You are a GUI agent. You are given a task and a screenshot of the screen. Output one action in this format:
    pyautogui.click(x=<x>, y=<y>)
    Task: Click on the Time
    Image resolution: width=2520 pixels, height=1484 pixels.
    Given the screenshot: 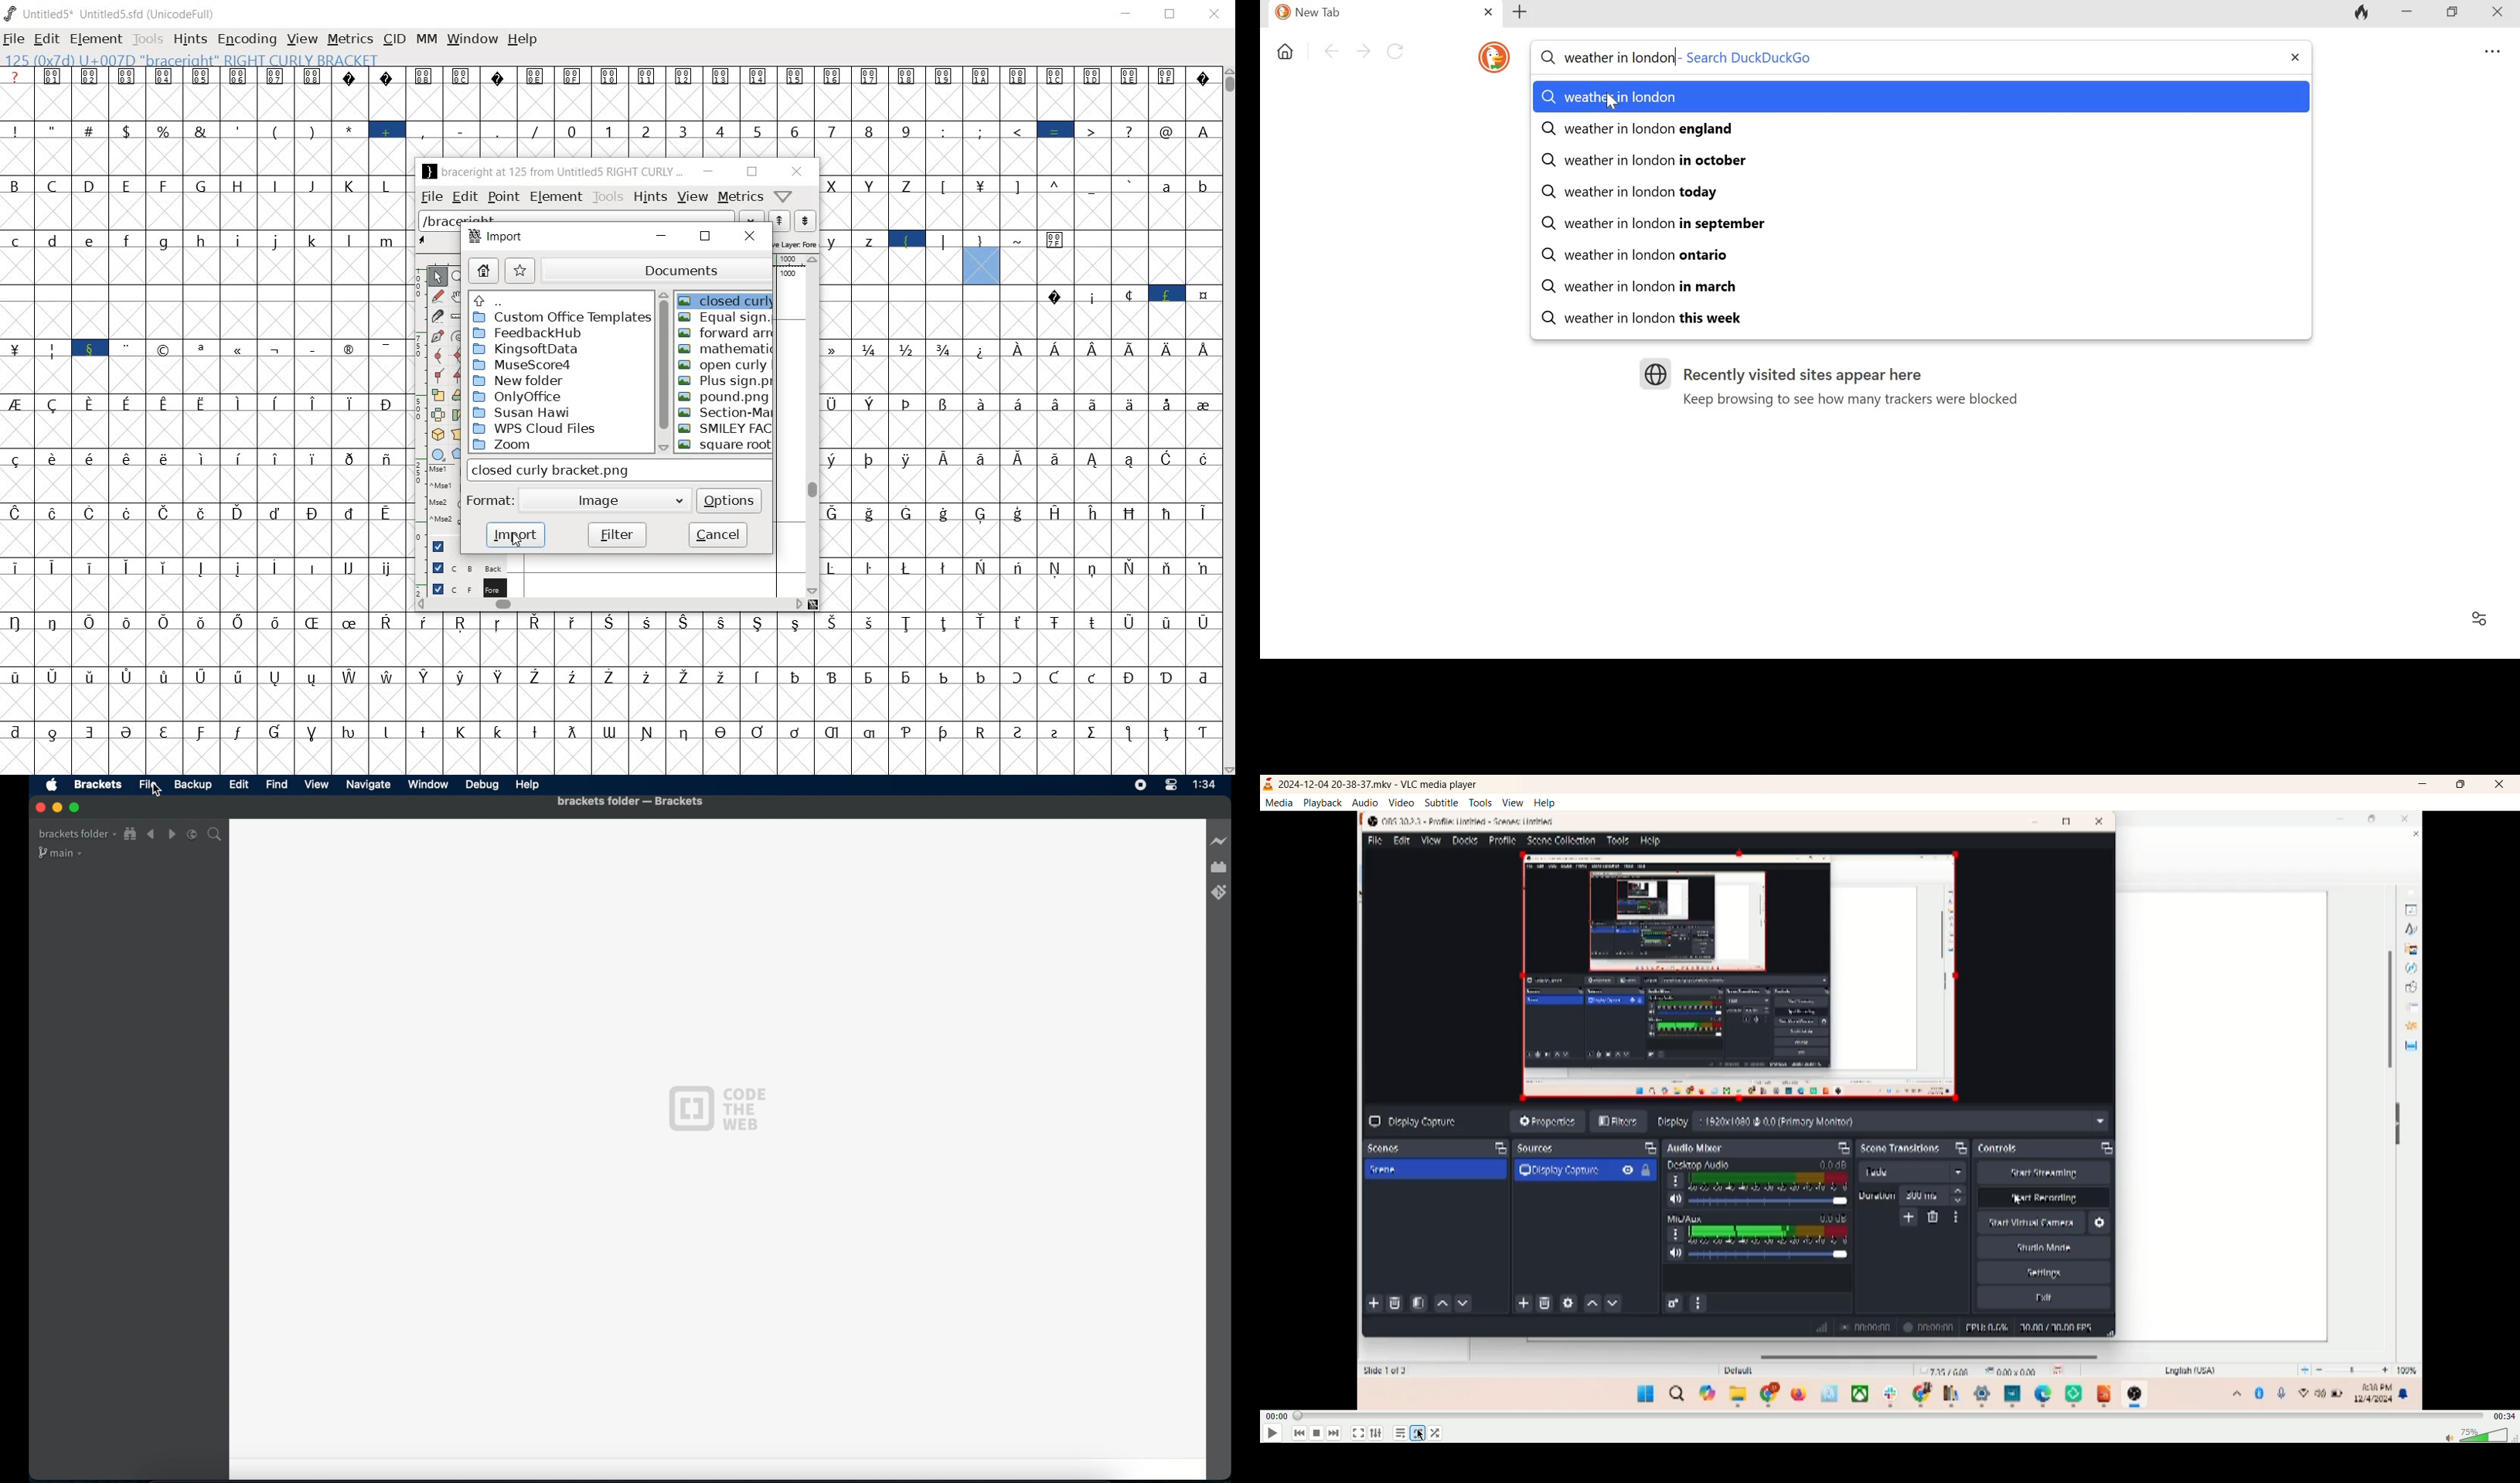 What is the action you would take?
    pyautogui.click(x=1204, y=784)
    